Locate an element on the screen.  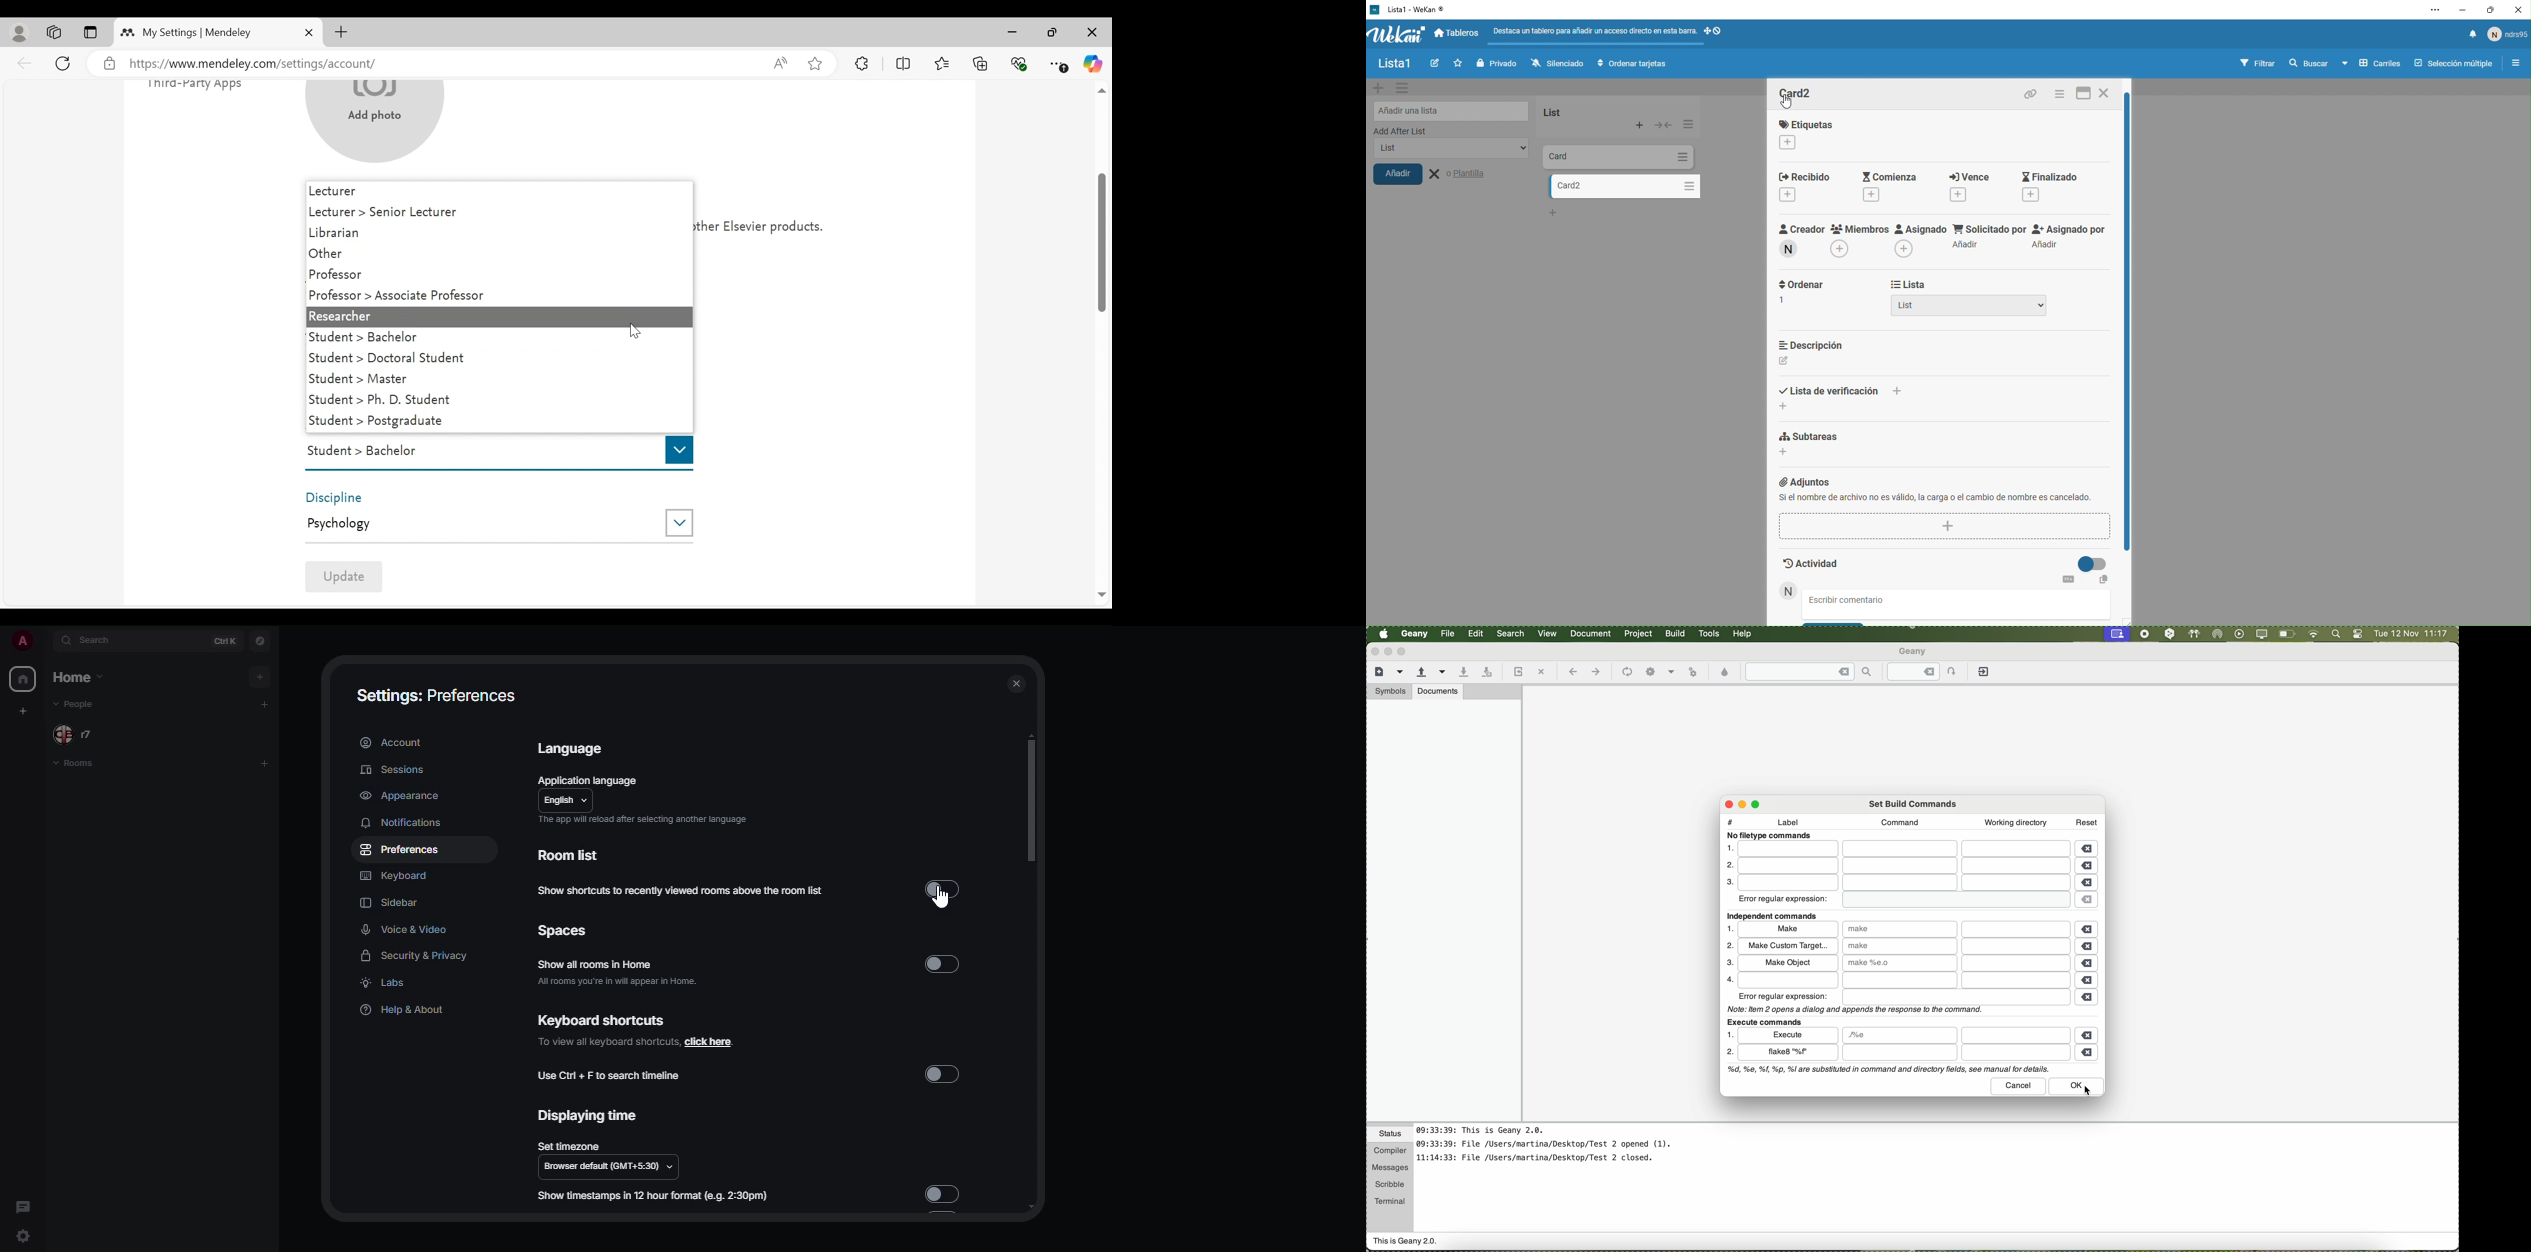
Psychology is located at coordinates (476, 523).